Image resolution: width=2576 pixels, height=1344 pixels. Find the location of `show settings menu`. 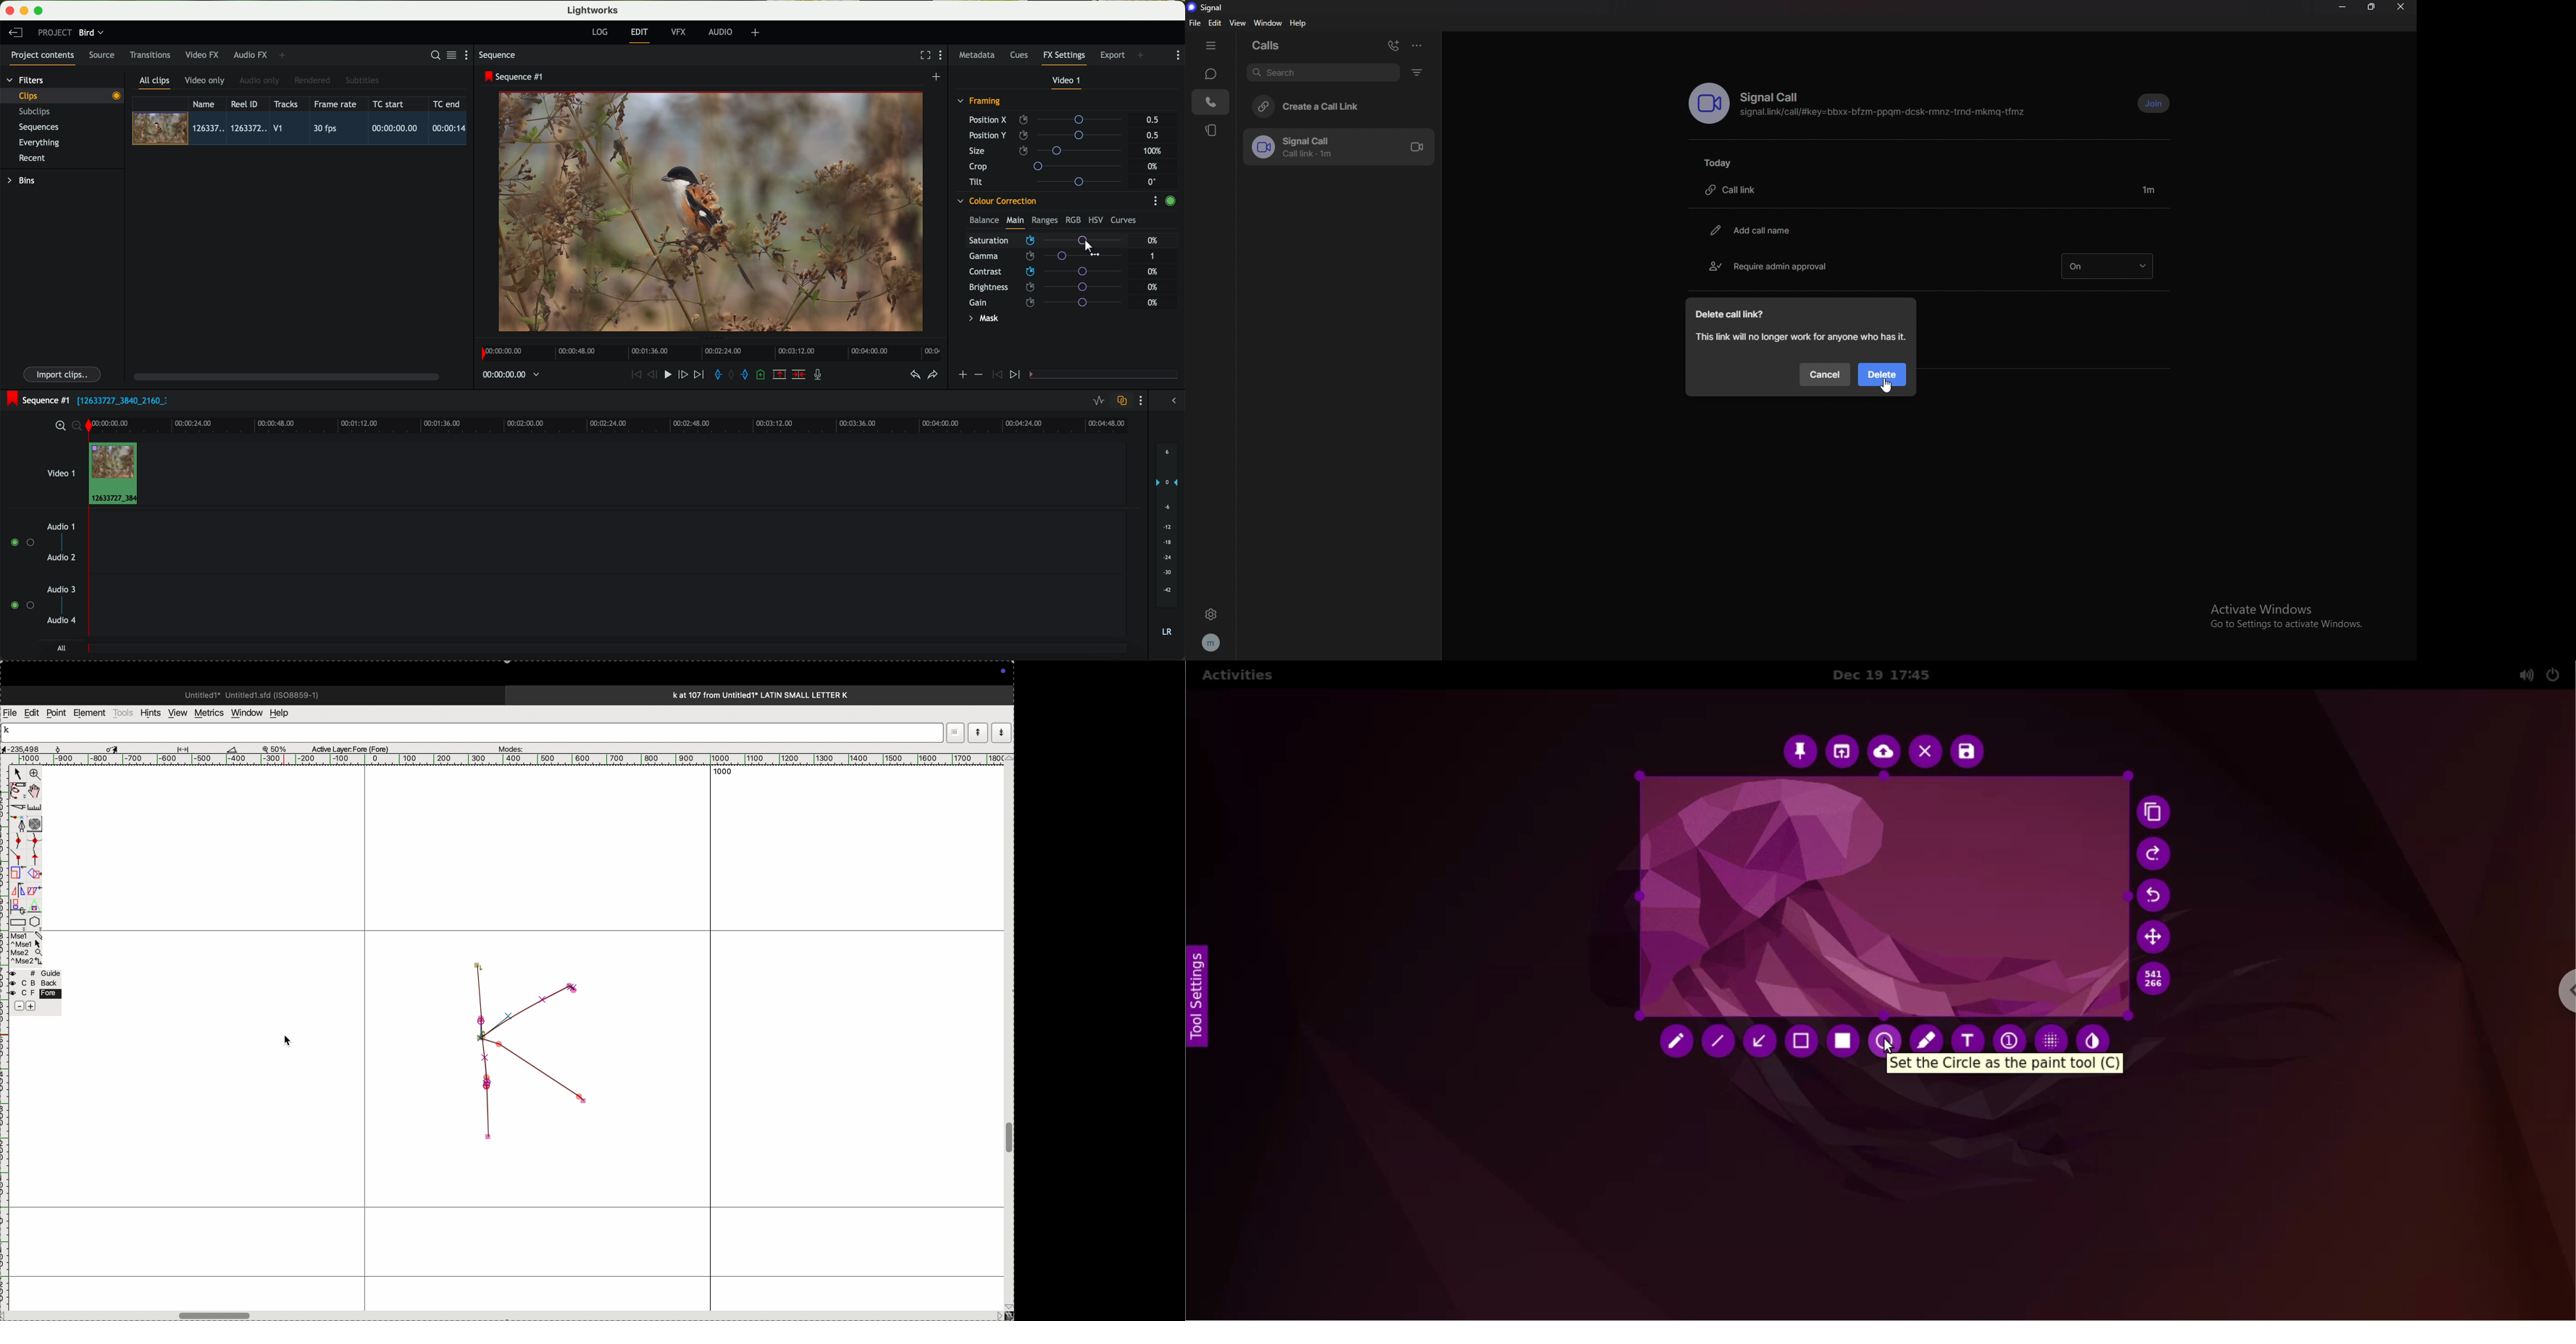

show settings menu is located at coordinates (1140, 400).